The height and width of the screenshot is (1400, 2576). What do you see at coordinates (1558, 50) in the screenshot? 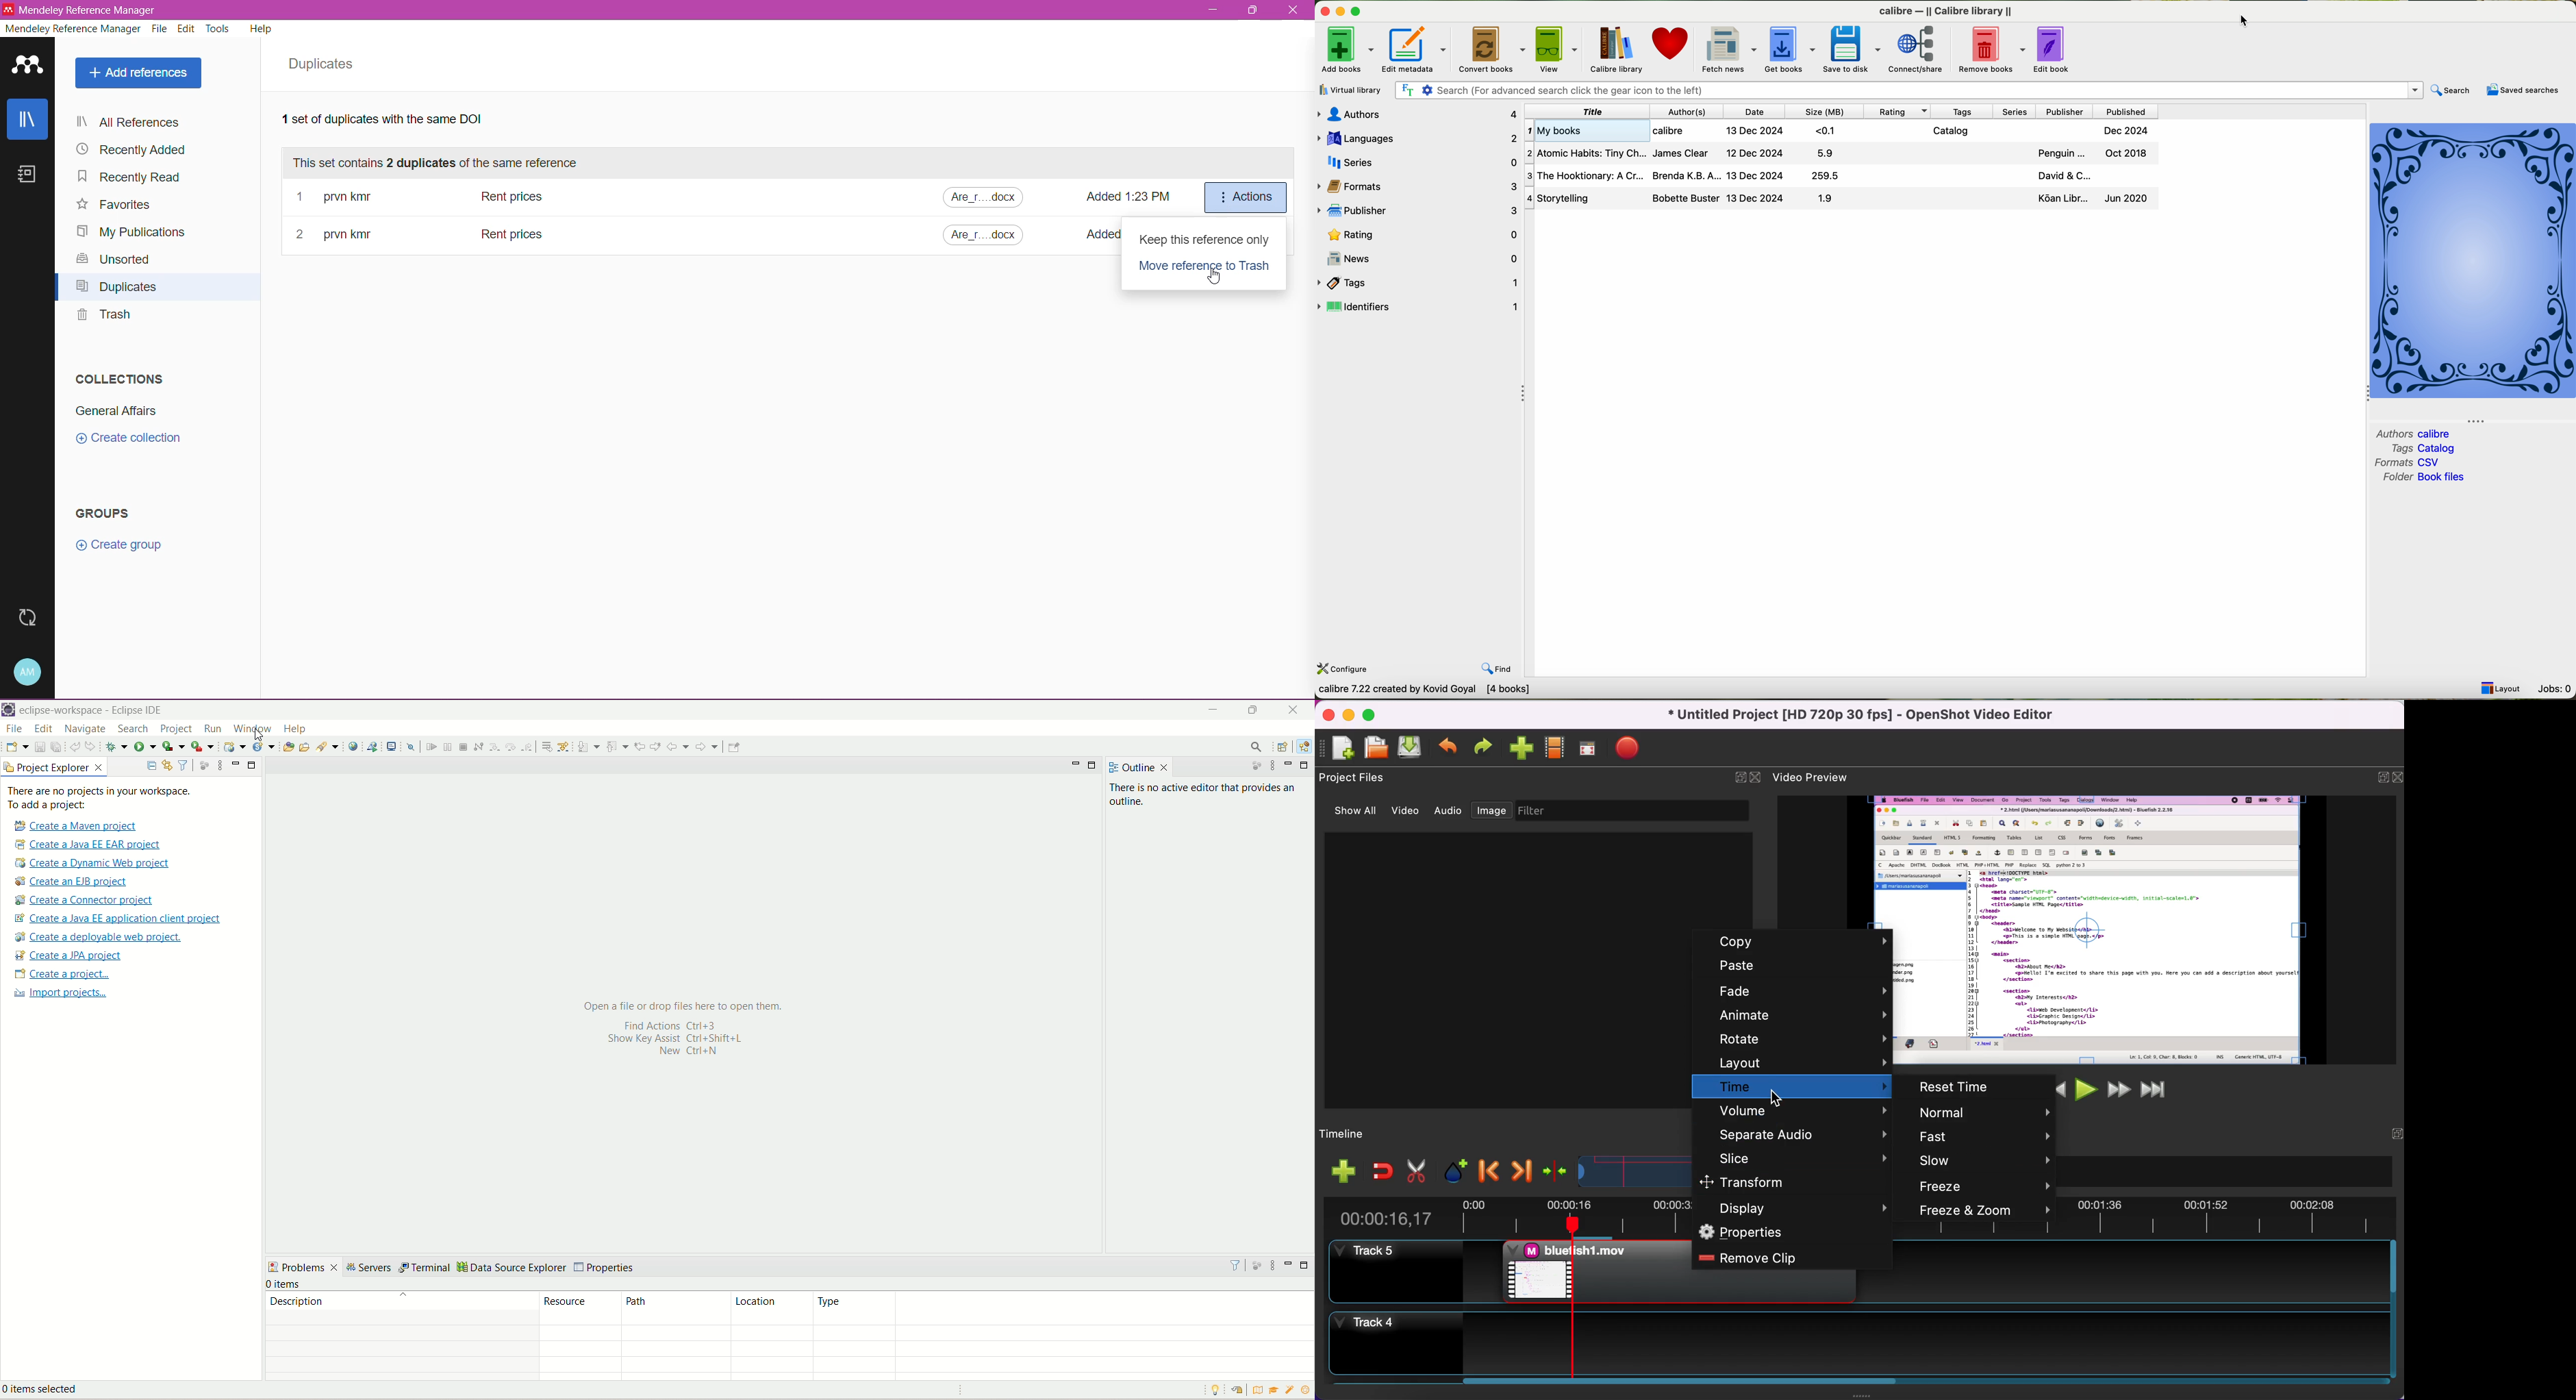
I see `view` at bounding box center [1558, 50].